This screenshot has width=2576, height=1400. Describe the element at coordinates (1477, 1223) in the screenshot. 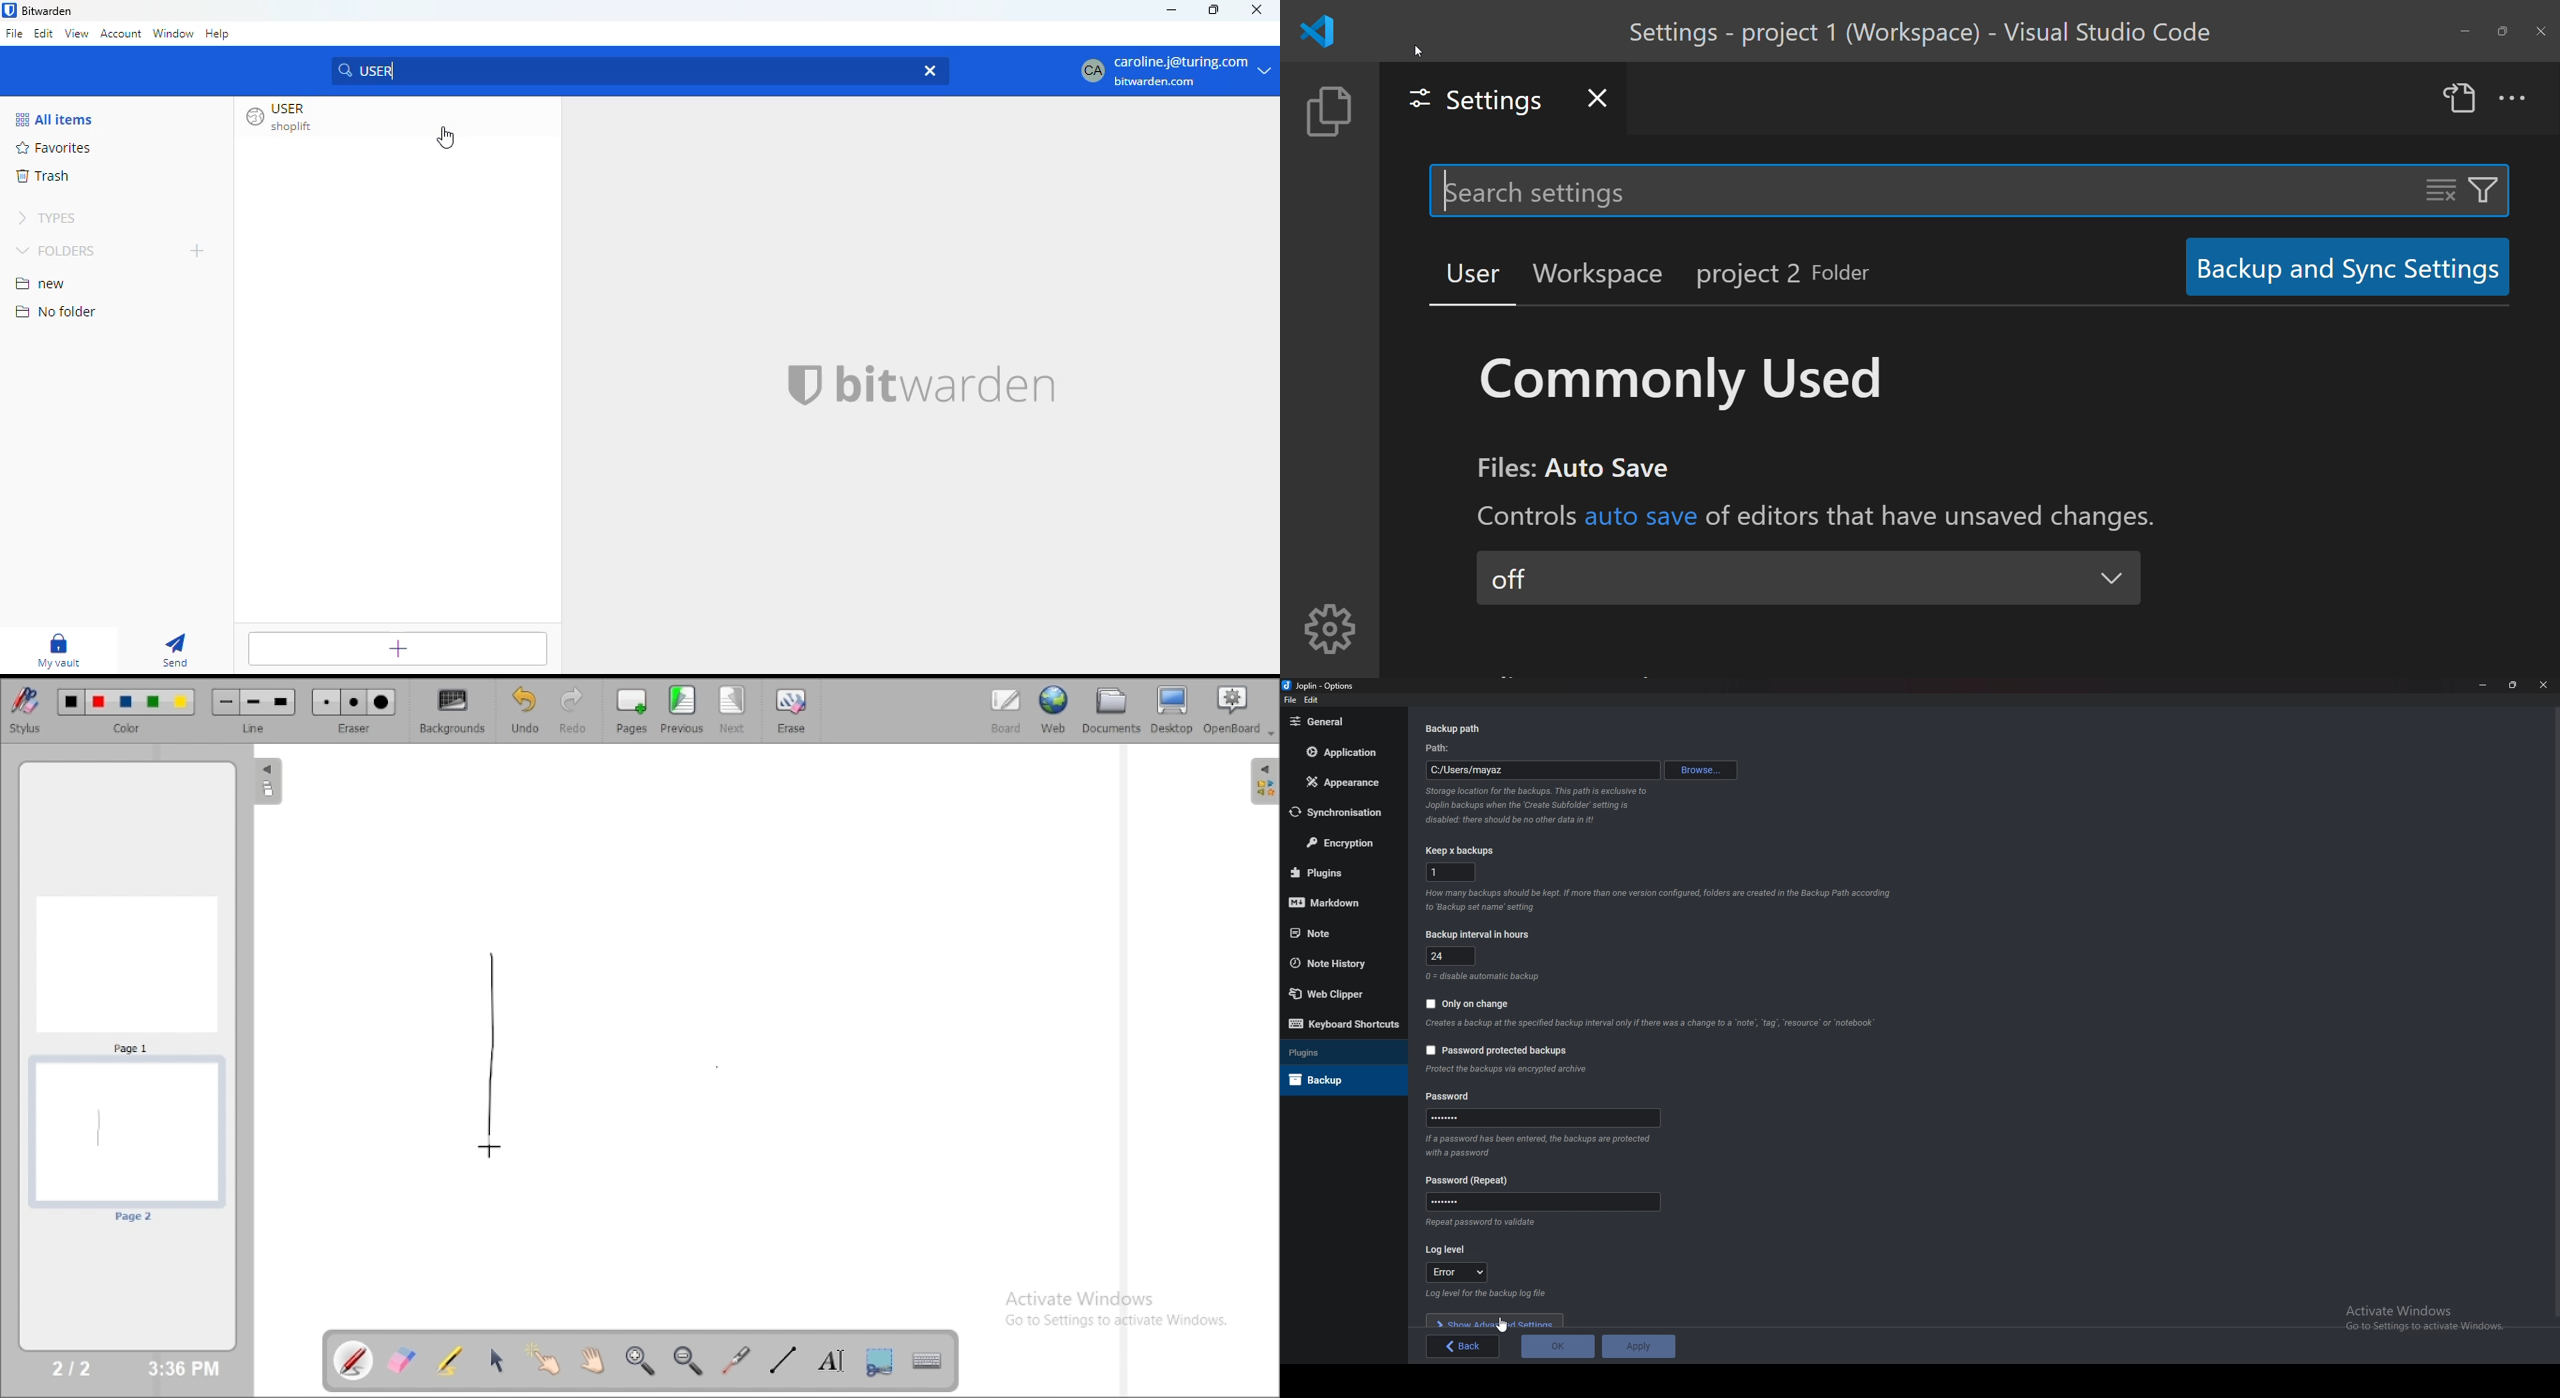

I see `Info on password` at that location.